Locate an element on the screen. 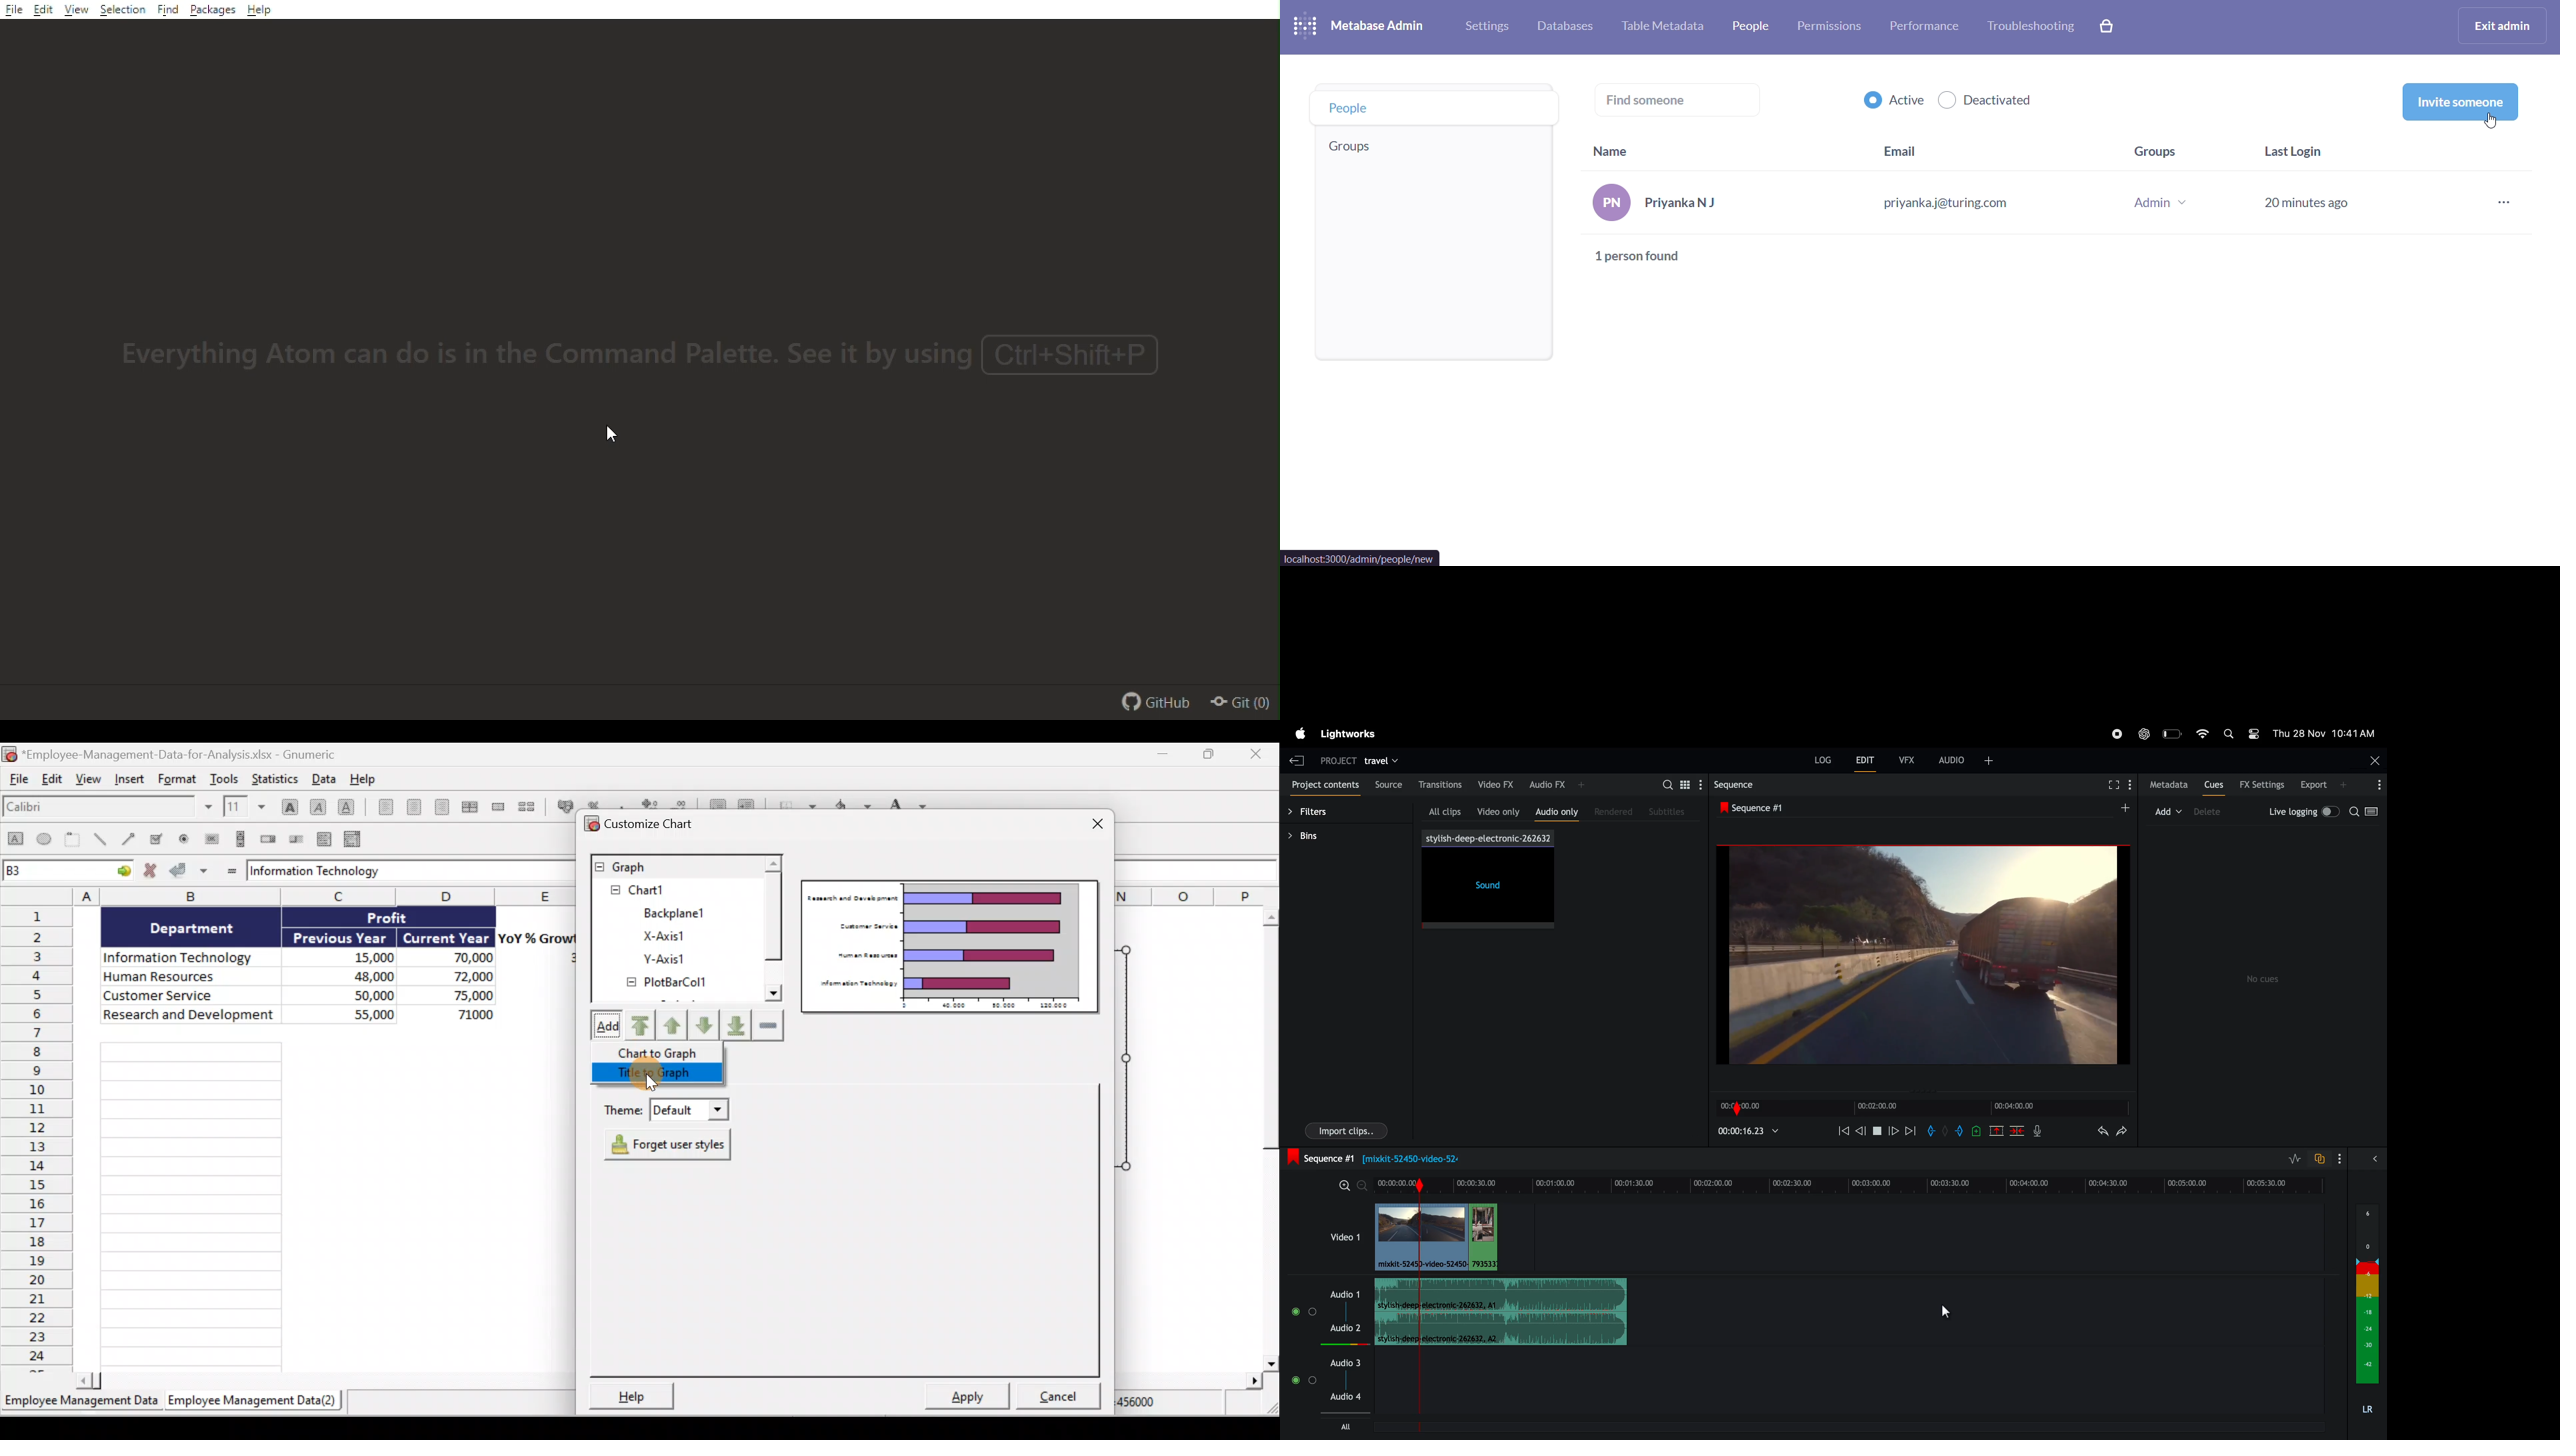 This screenshot has height=1456, width=2576. edit is located at coordinates (43, 11).